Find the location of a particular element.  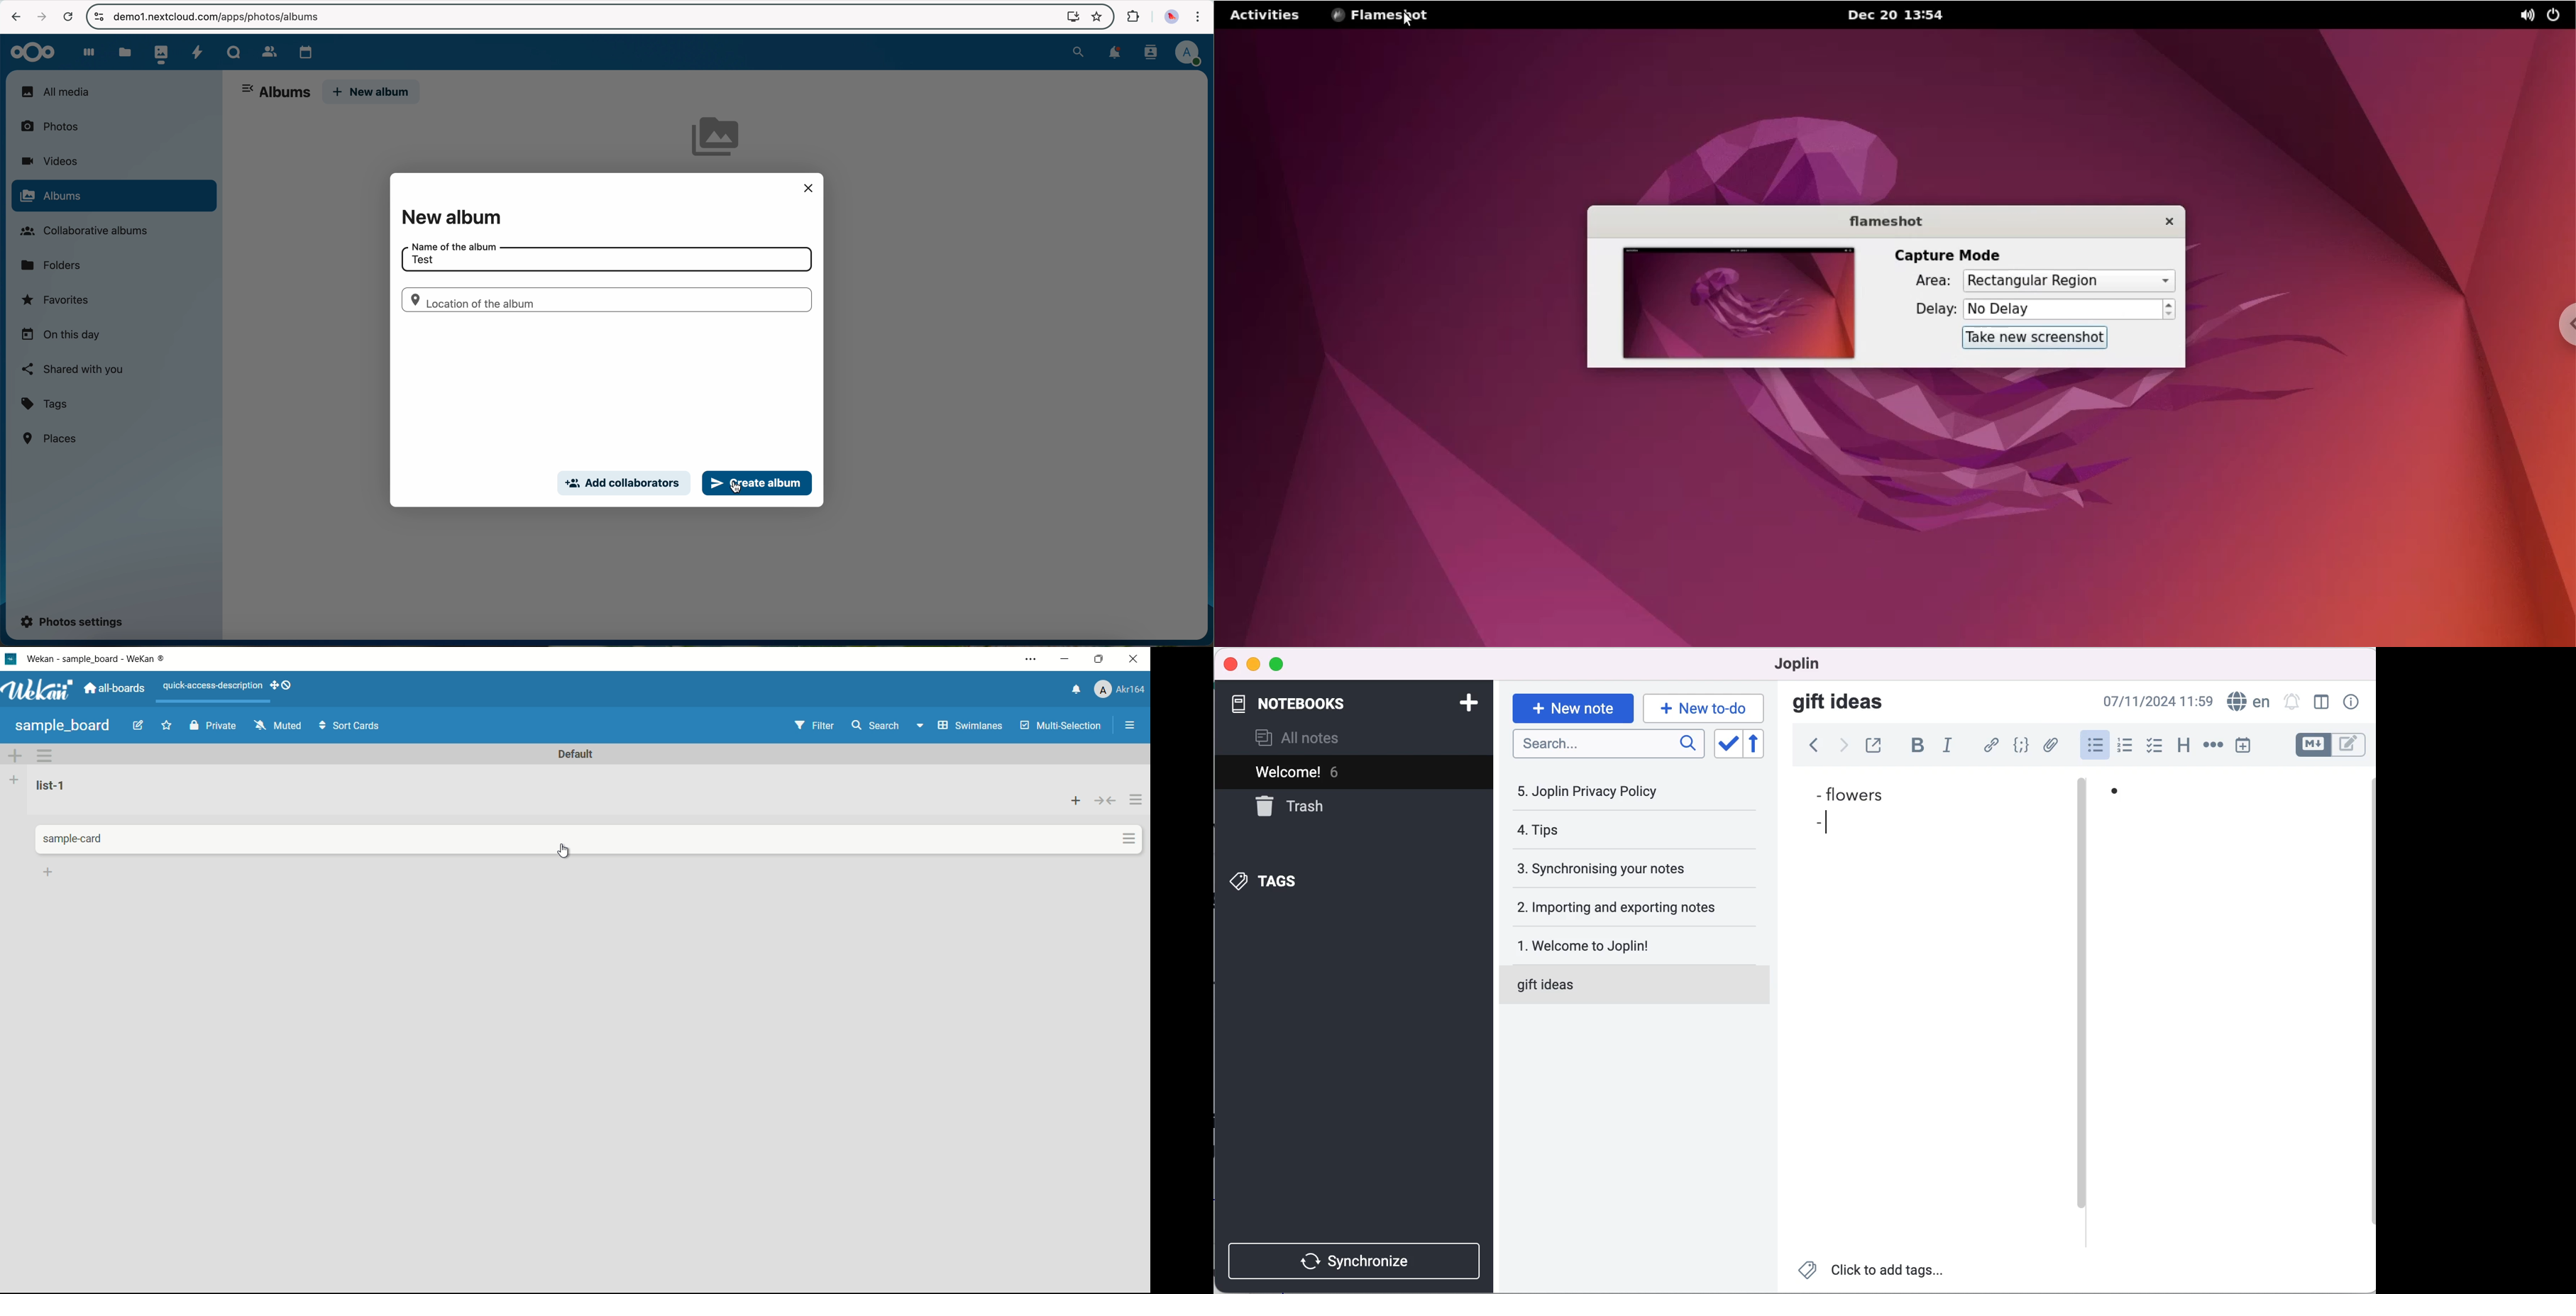

trash is located at coordinates (1302, 807).